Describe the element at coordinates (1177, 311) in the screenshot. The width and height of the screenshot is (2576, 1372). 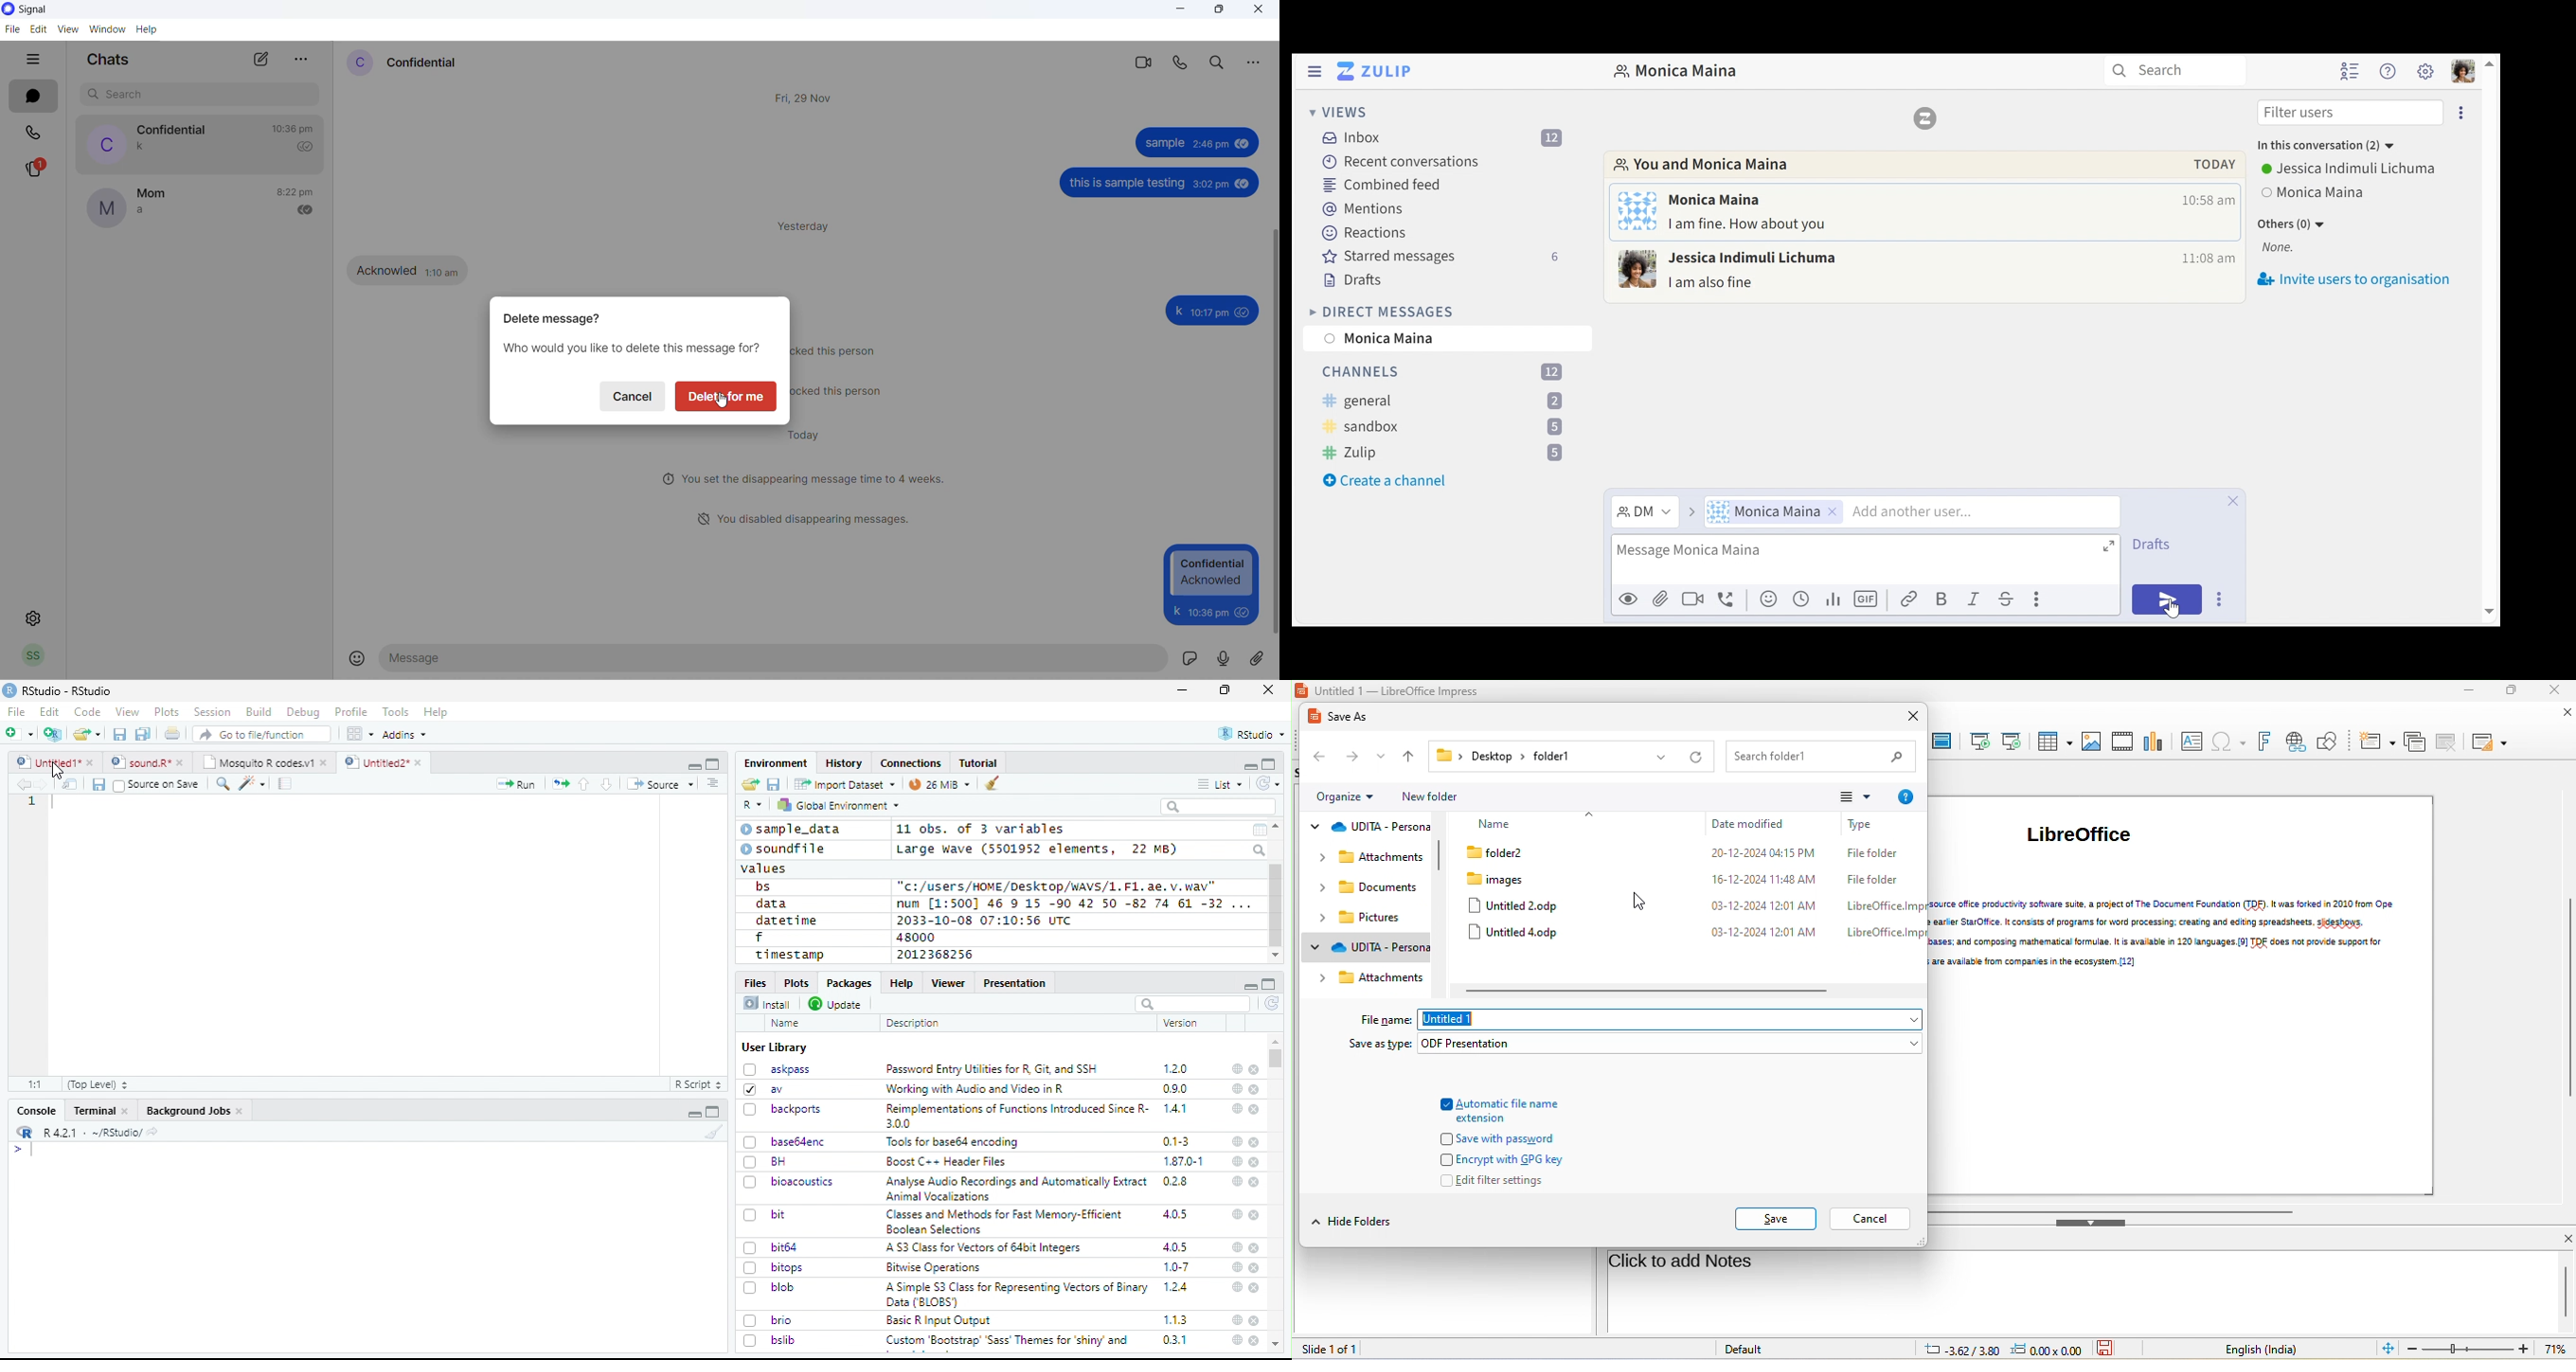
I see `k` at that location.